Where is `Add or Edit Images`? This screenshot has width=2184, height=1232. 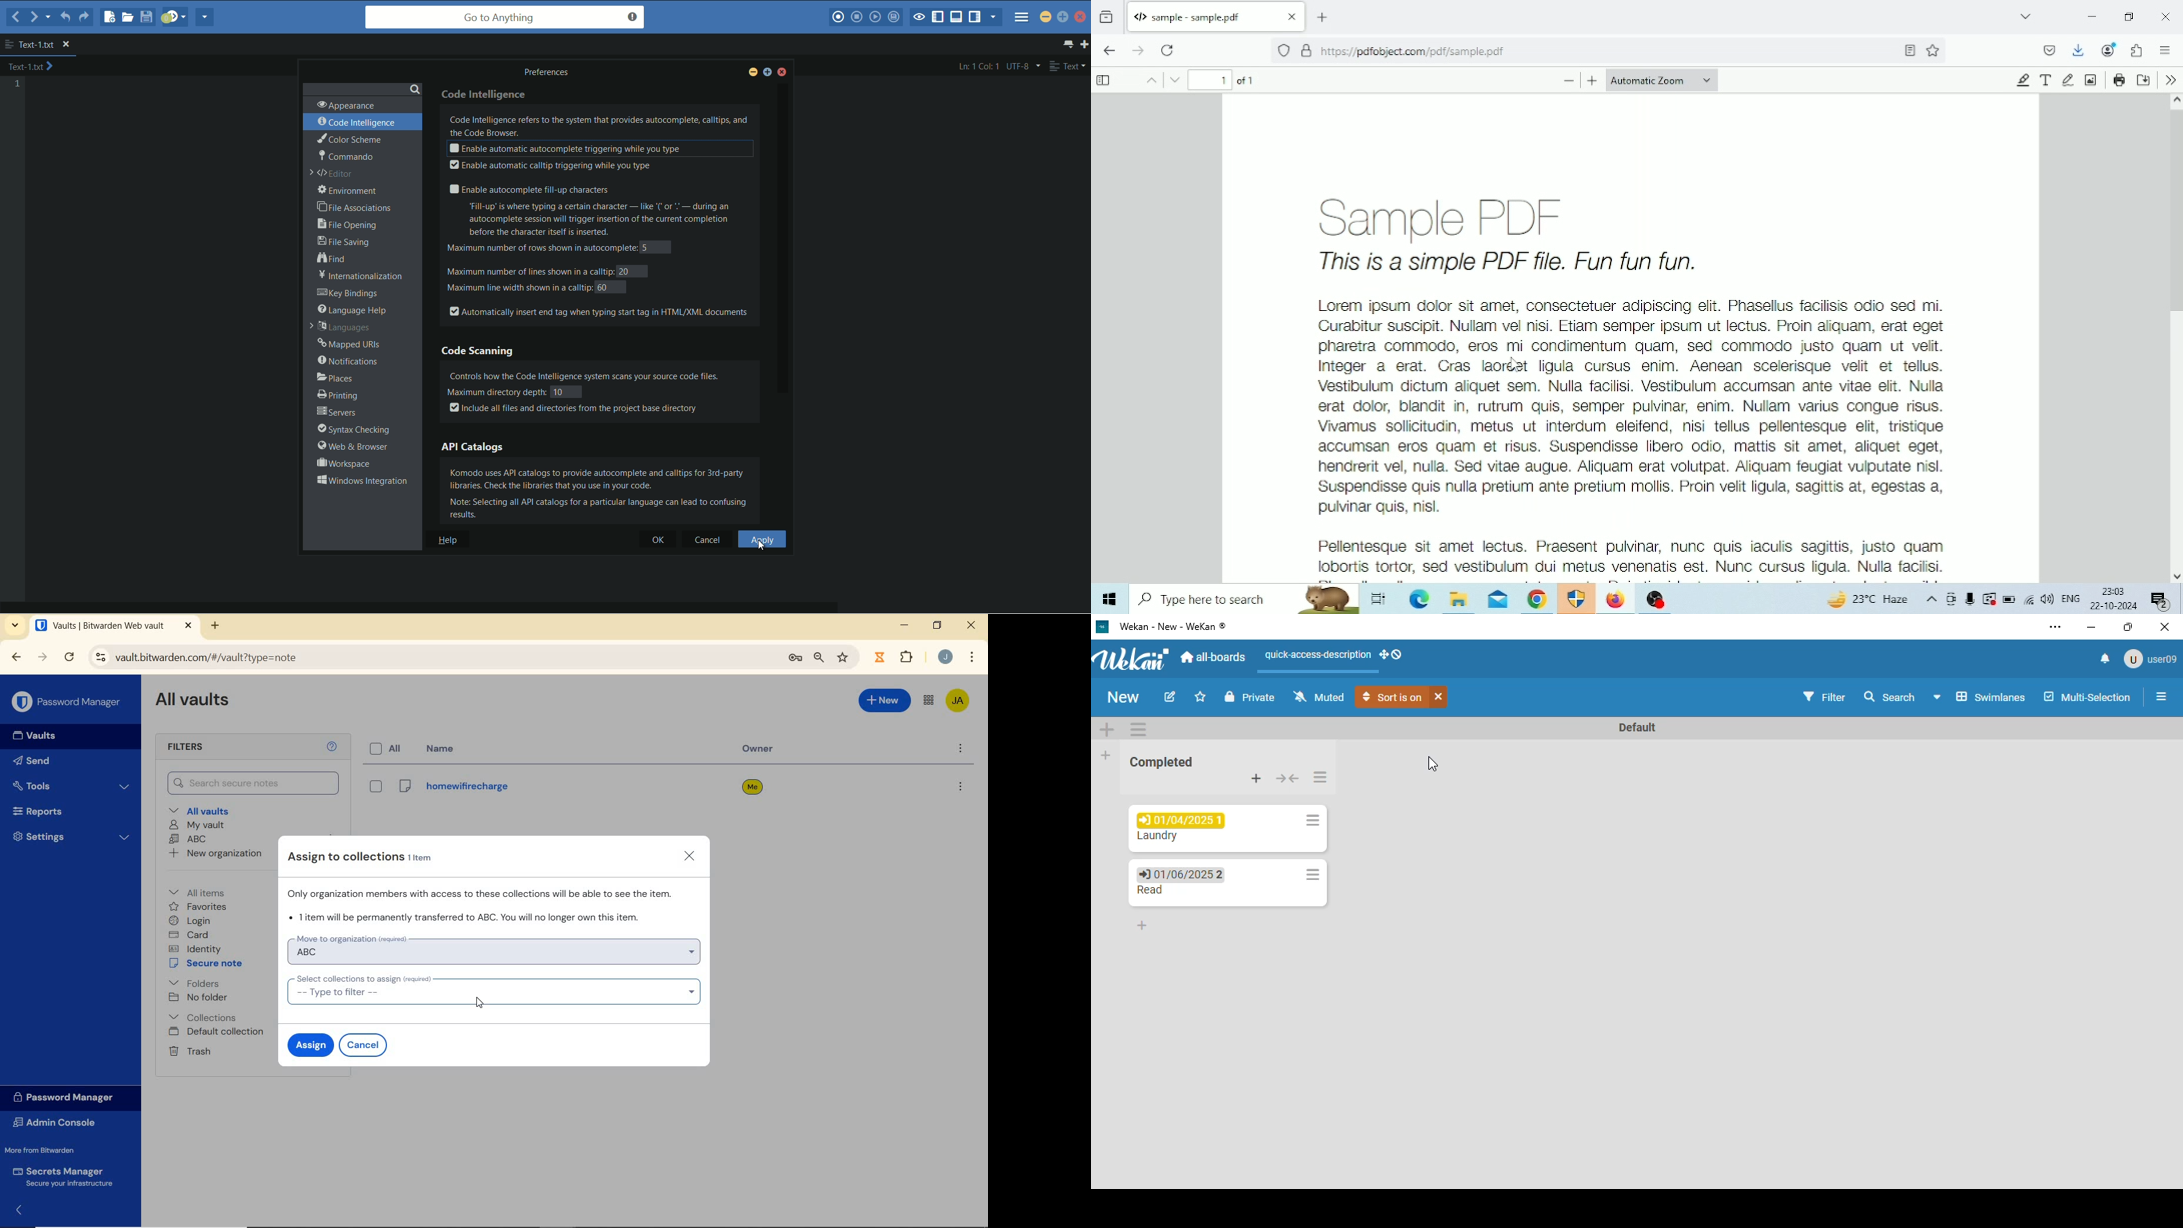
Add or Edit Images is located at coordinates (2092, 80).